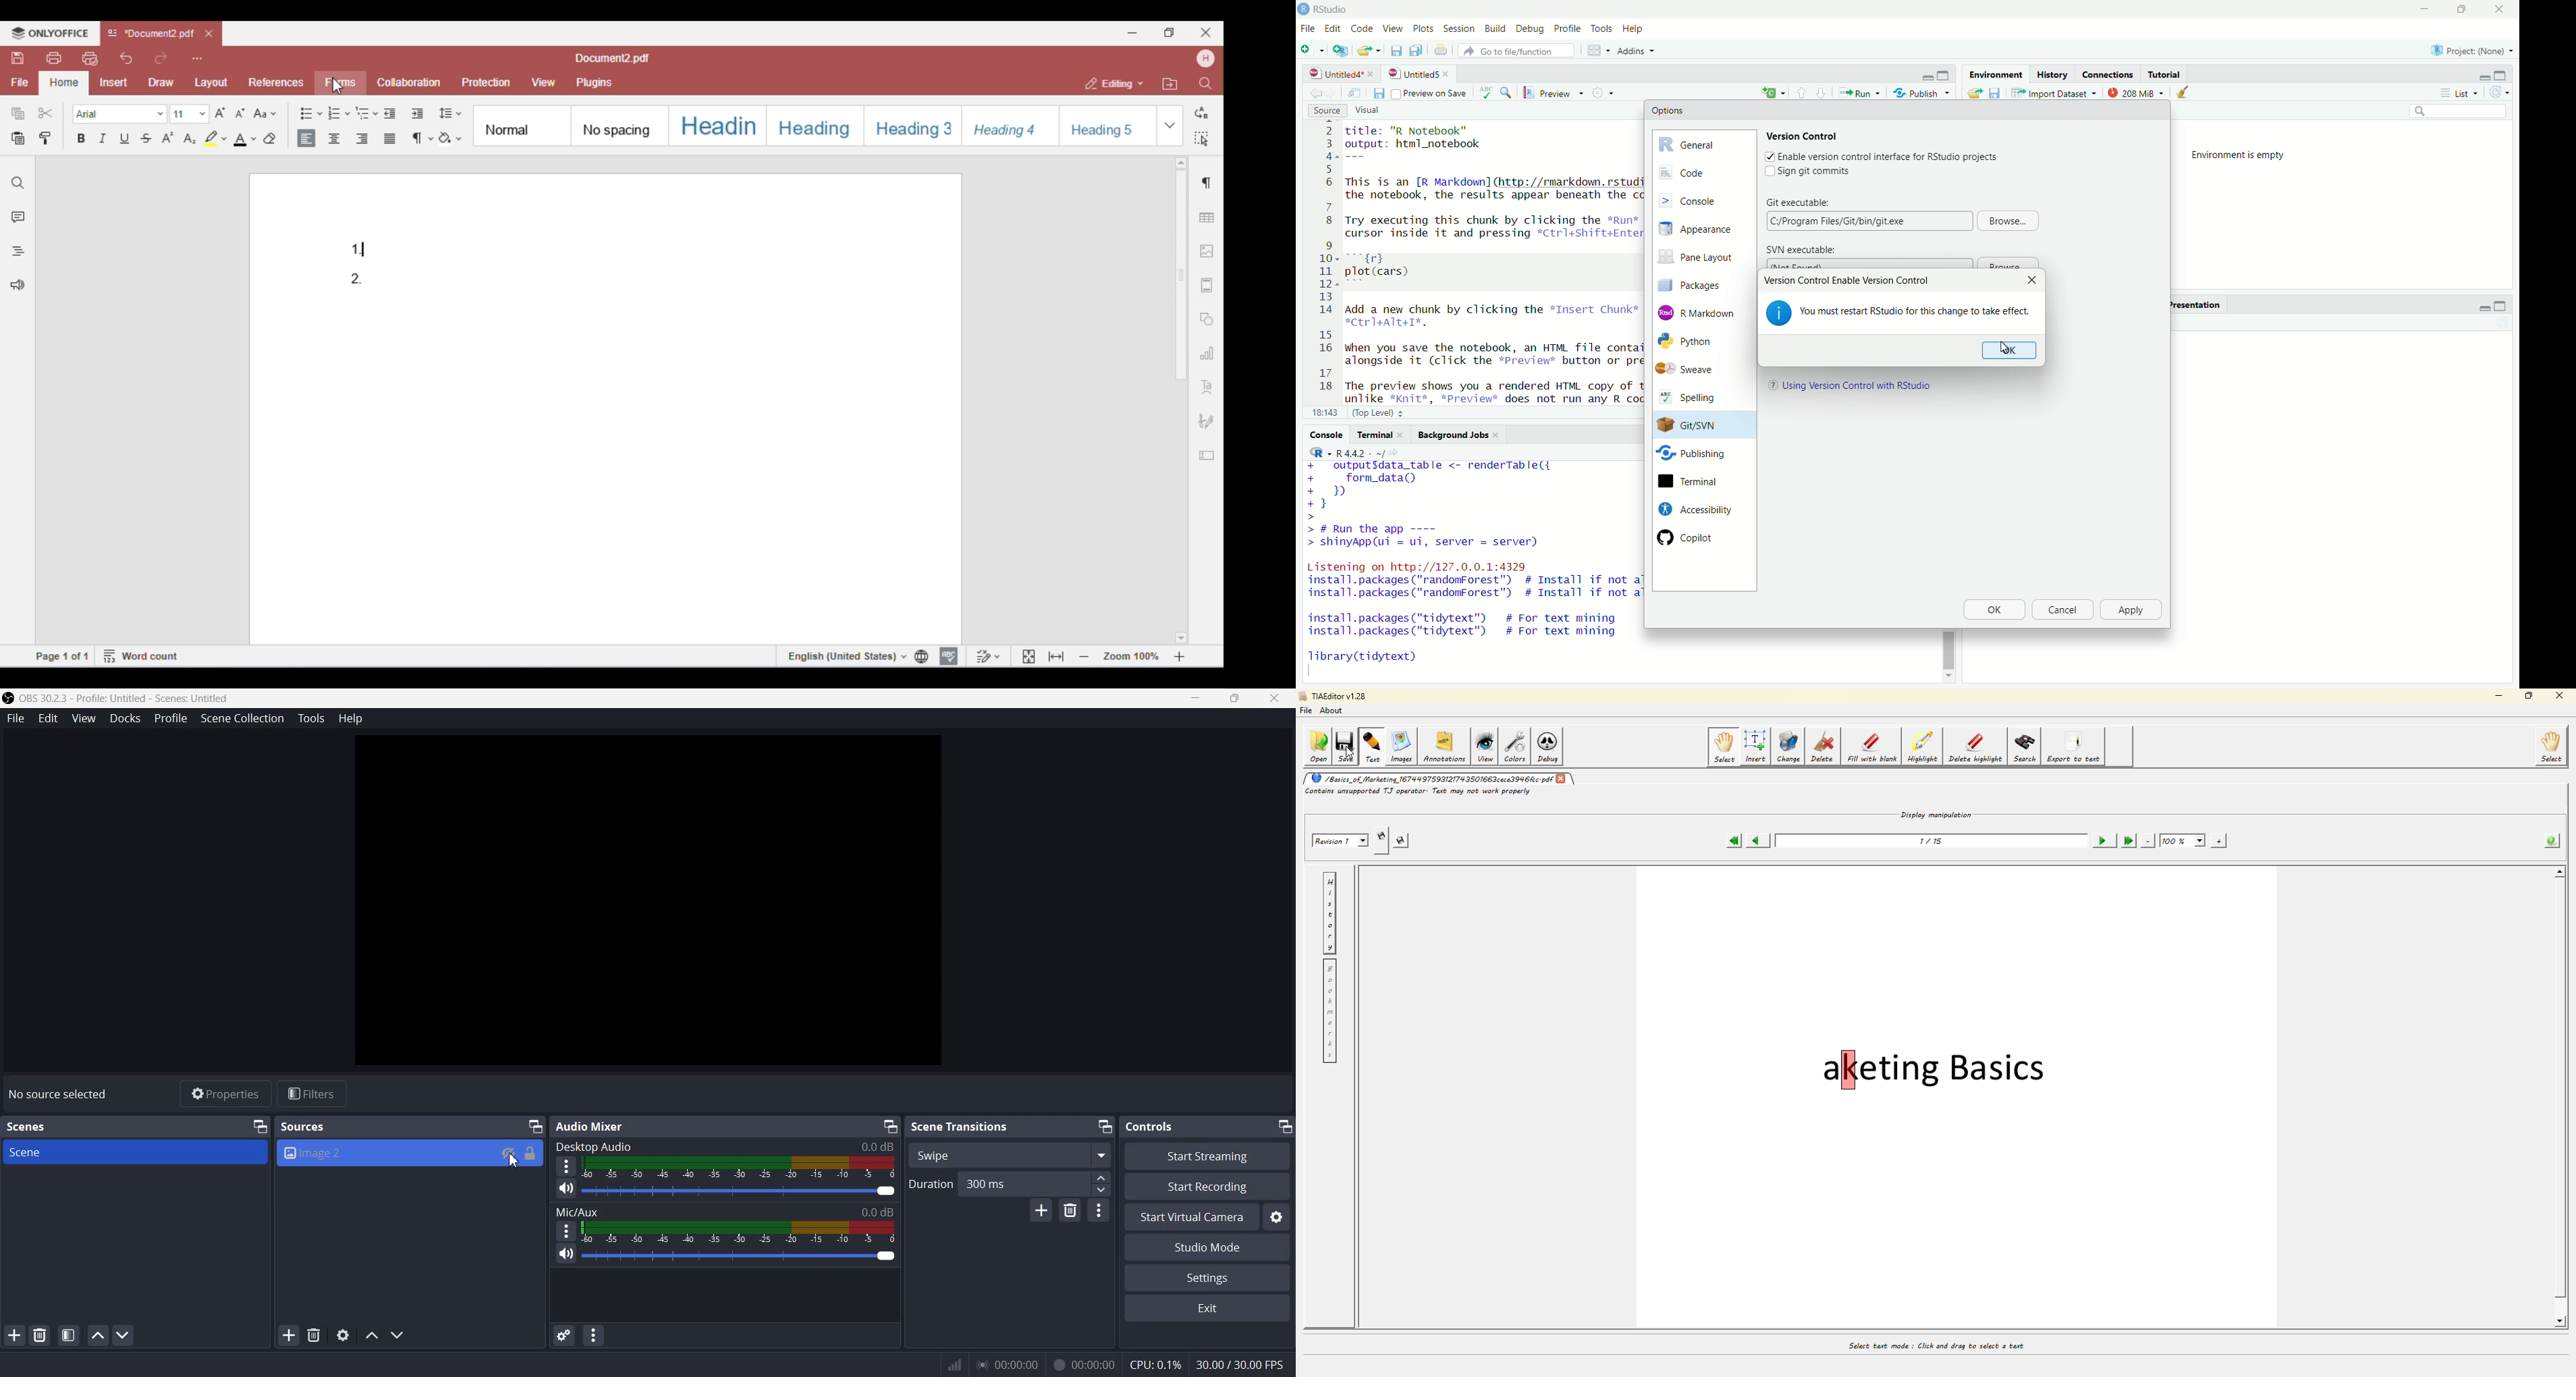 This screenshot has height=1400, width=2576. Describe the element at coordinates (1307, 28) in the screenshot. I see `File` at that location.